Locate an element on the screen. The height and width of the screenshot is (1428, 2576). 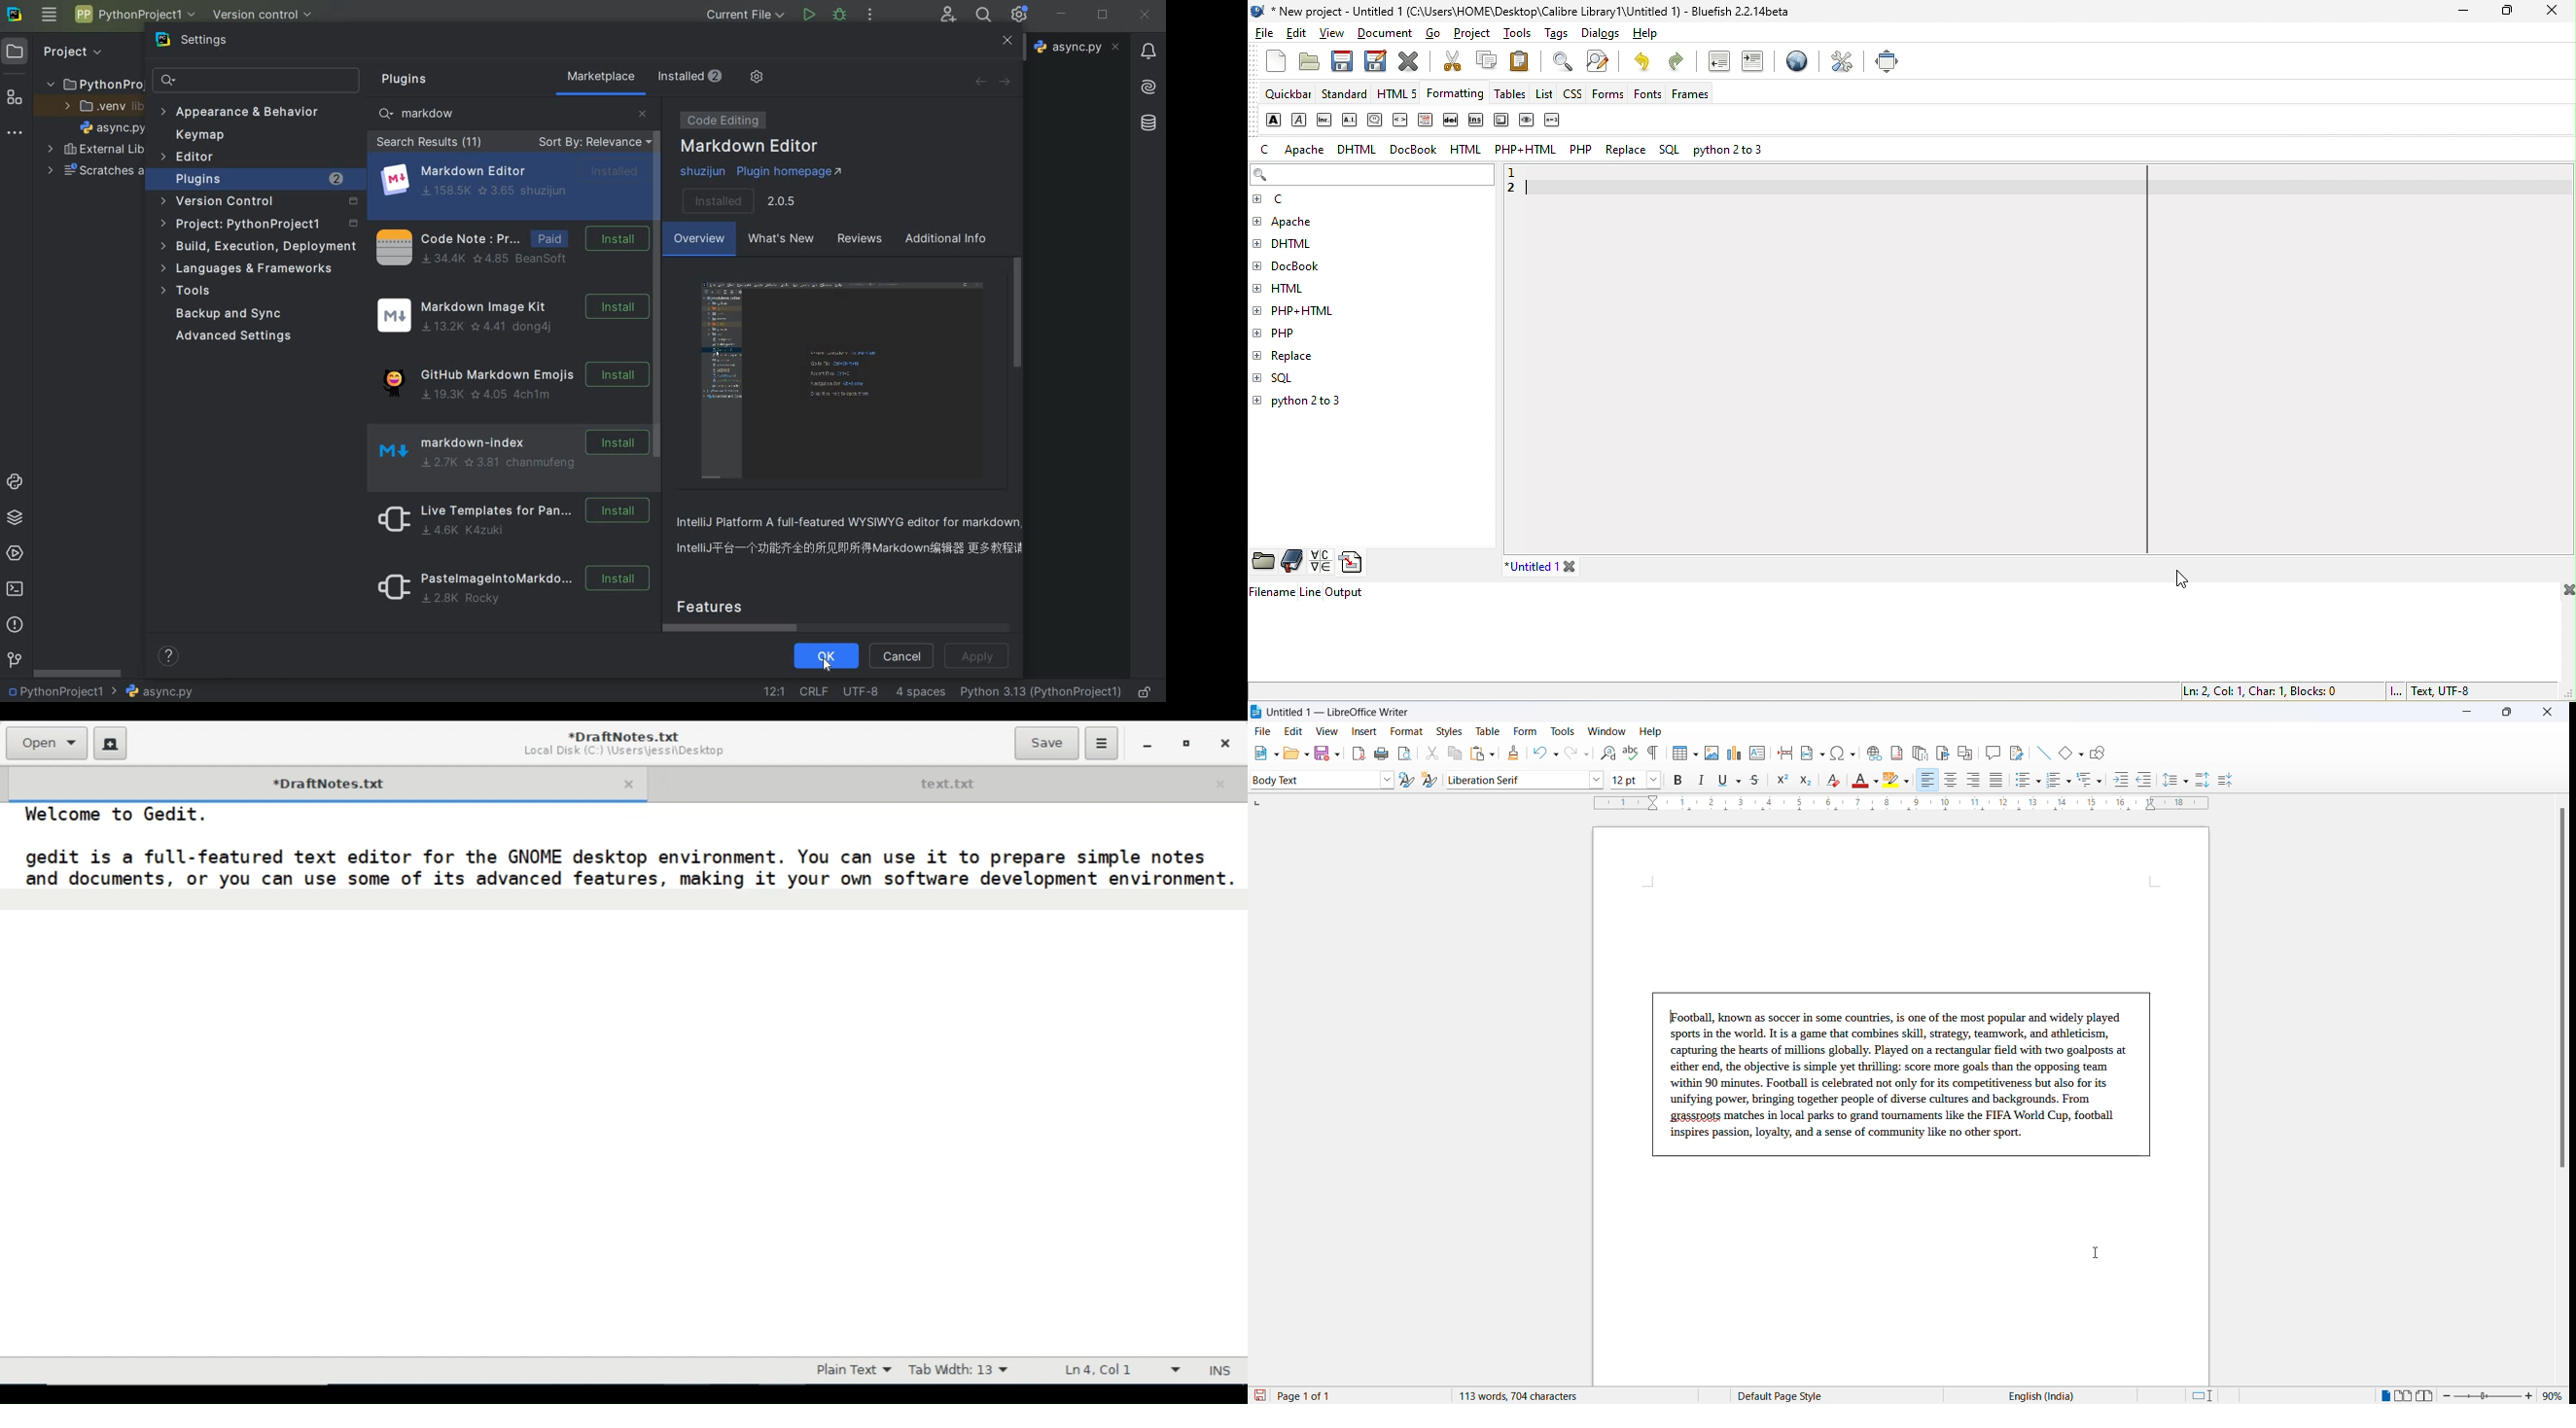
create new style from selection is located at coordinates (1433, 781).